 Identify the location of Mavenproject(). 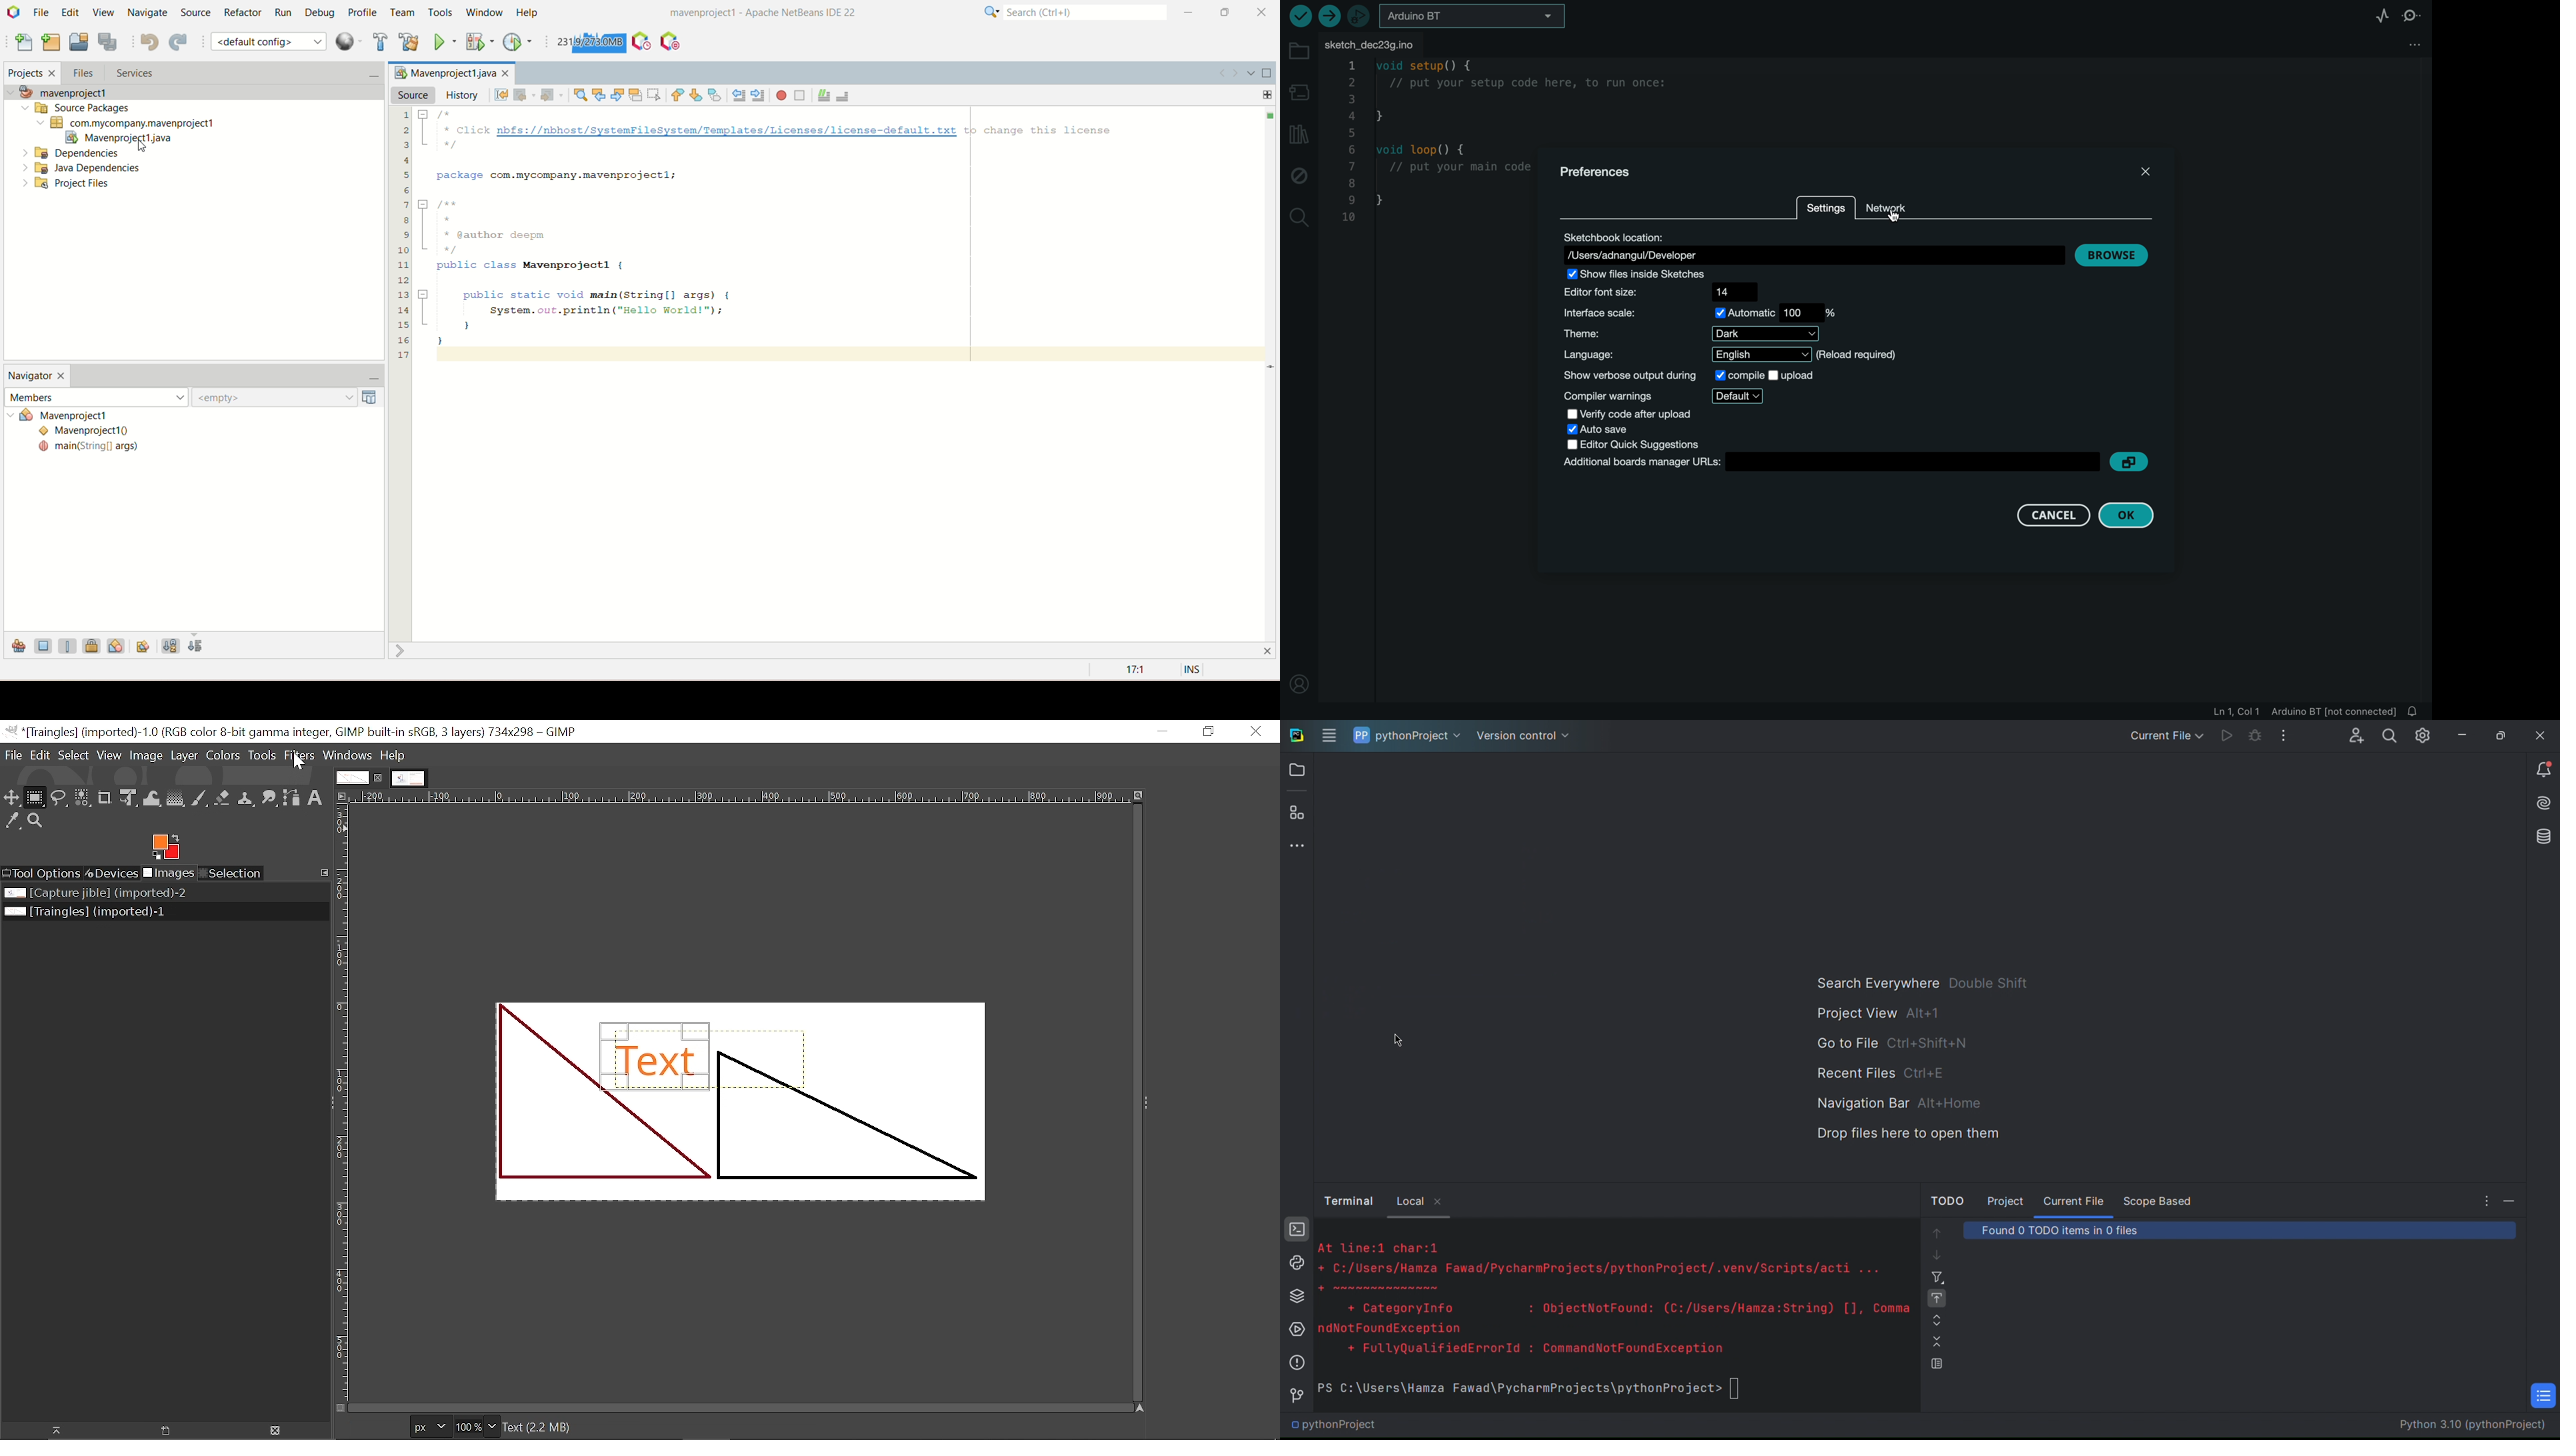
(89, 432).